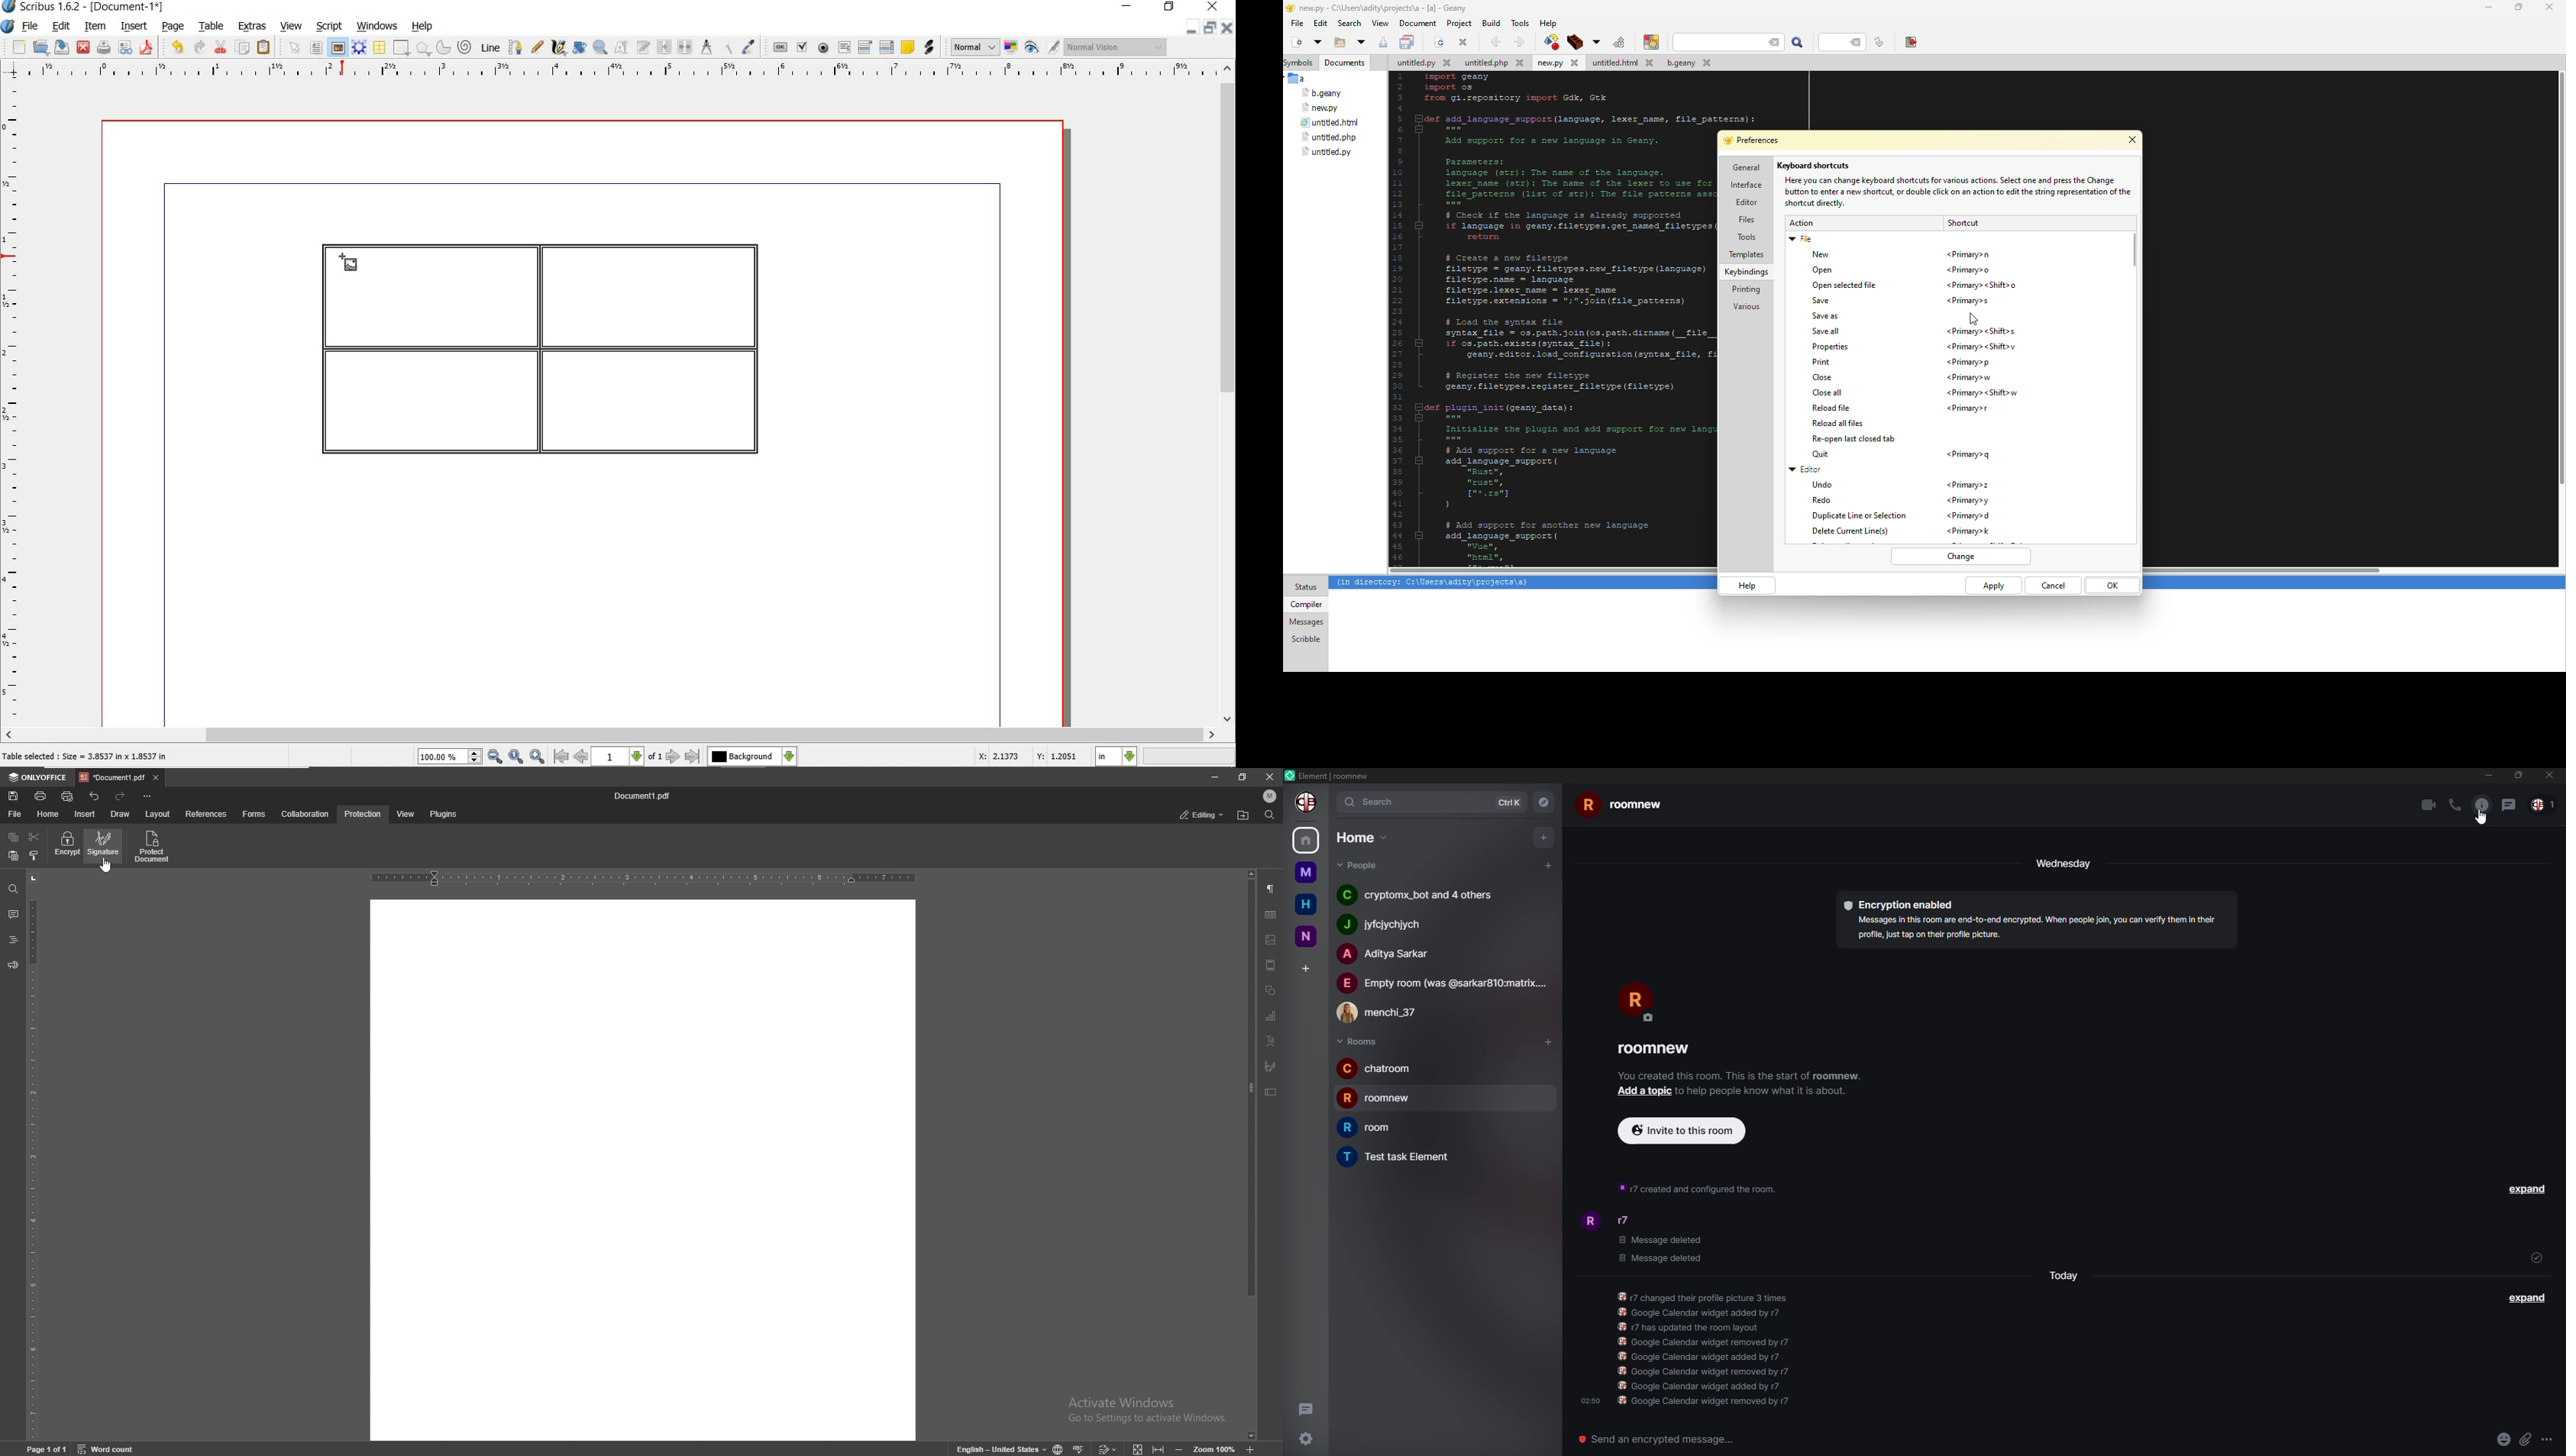 The height and width of the screenshot is (1456, 2576). Describe the element at coordinates (102, 47) in the screenshot. I see `print` at that location.